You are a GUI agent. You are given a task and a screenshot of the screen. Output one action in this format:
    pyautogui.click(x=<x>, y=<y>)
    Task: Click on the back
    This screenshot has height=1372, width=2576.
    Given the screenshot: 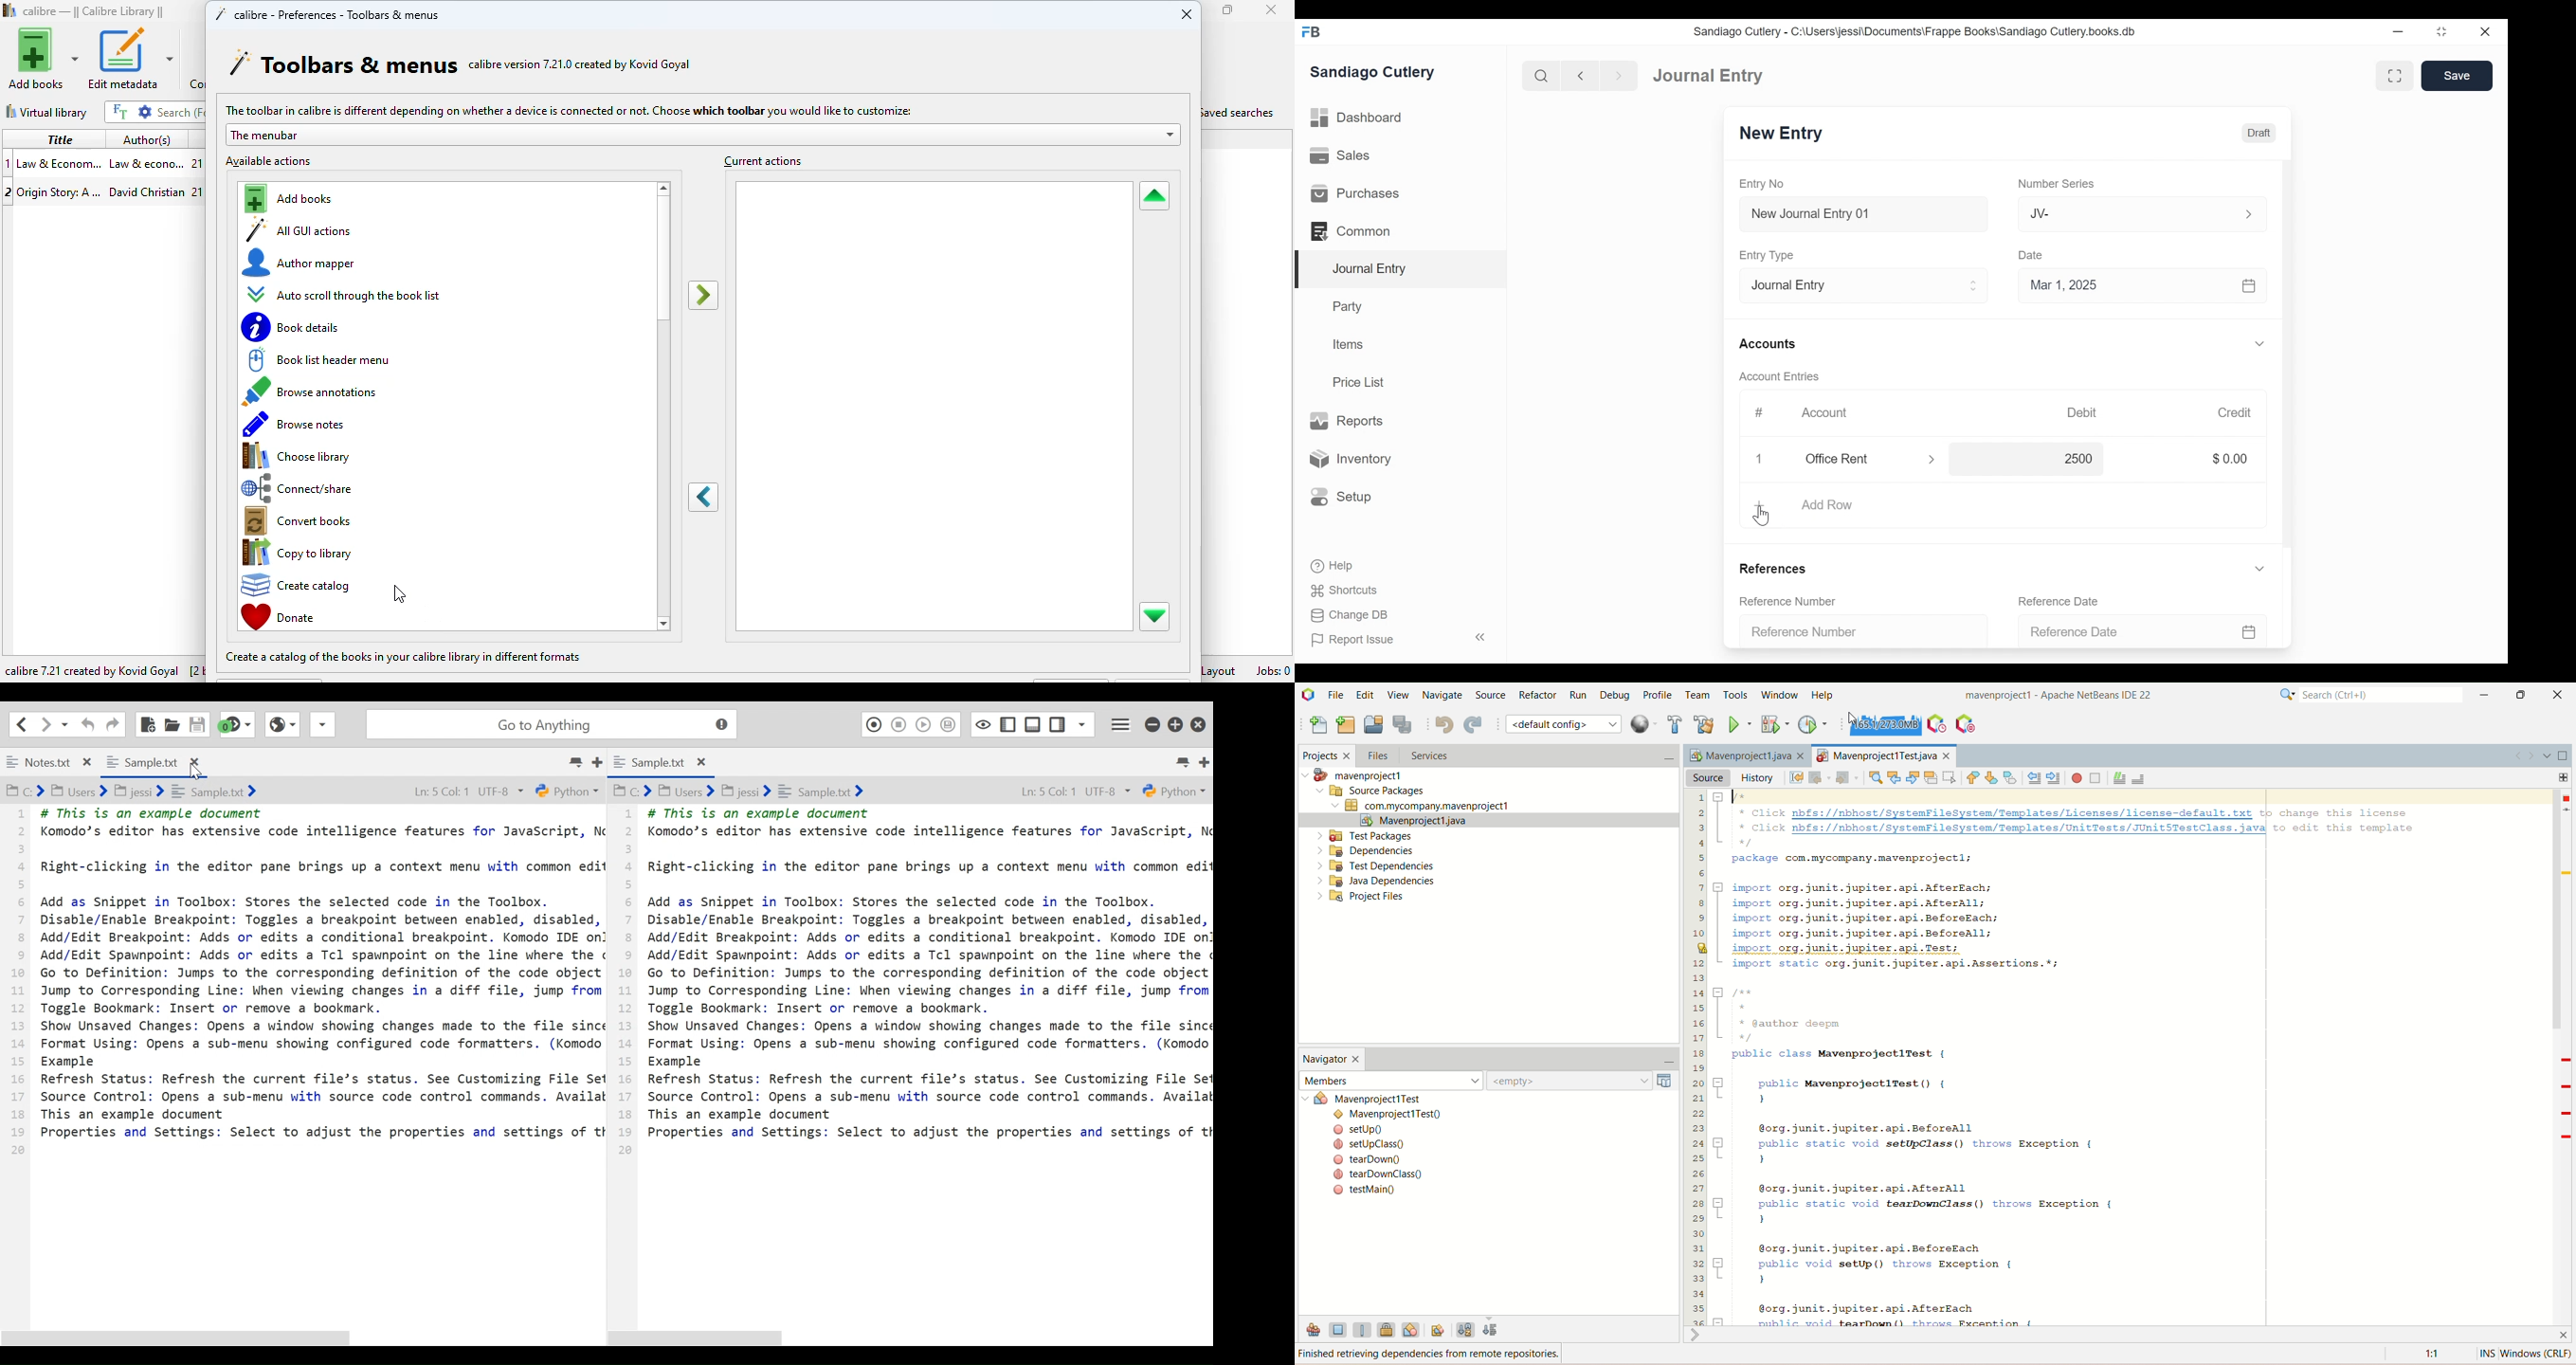 What is the action you would take?
    pyautogui.click(x=1580, y=75)
    